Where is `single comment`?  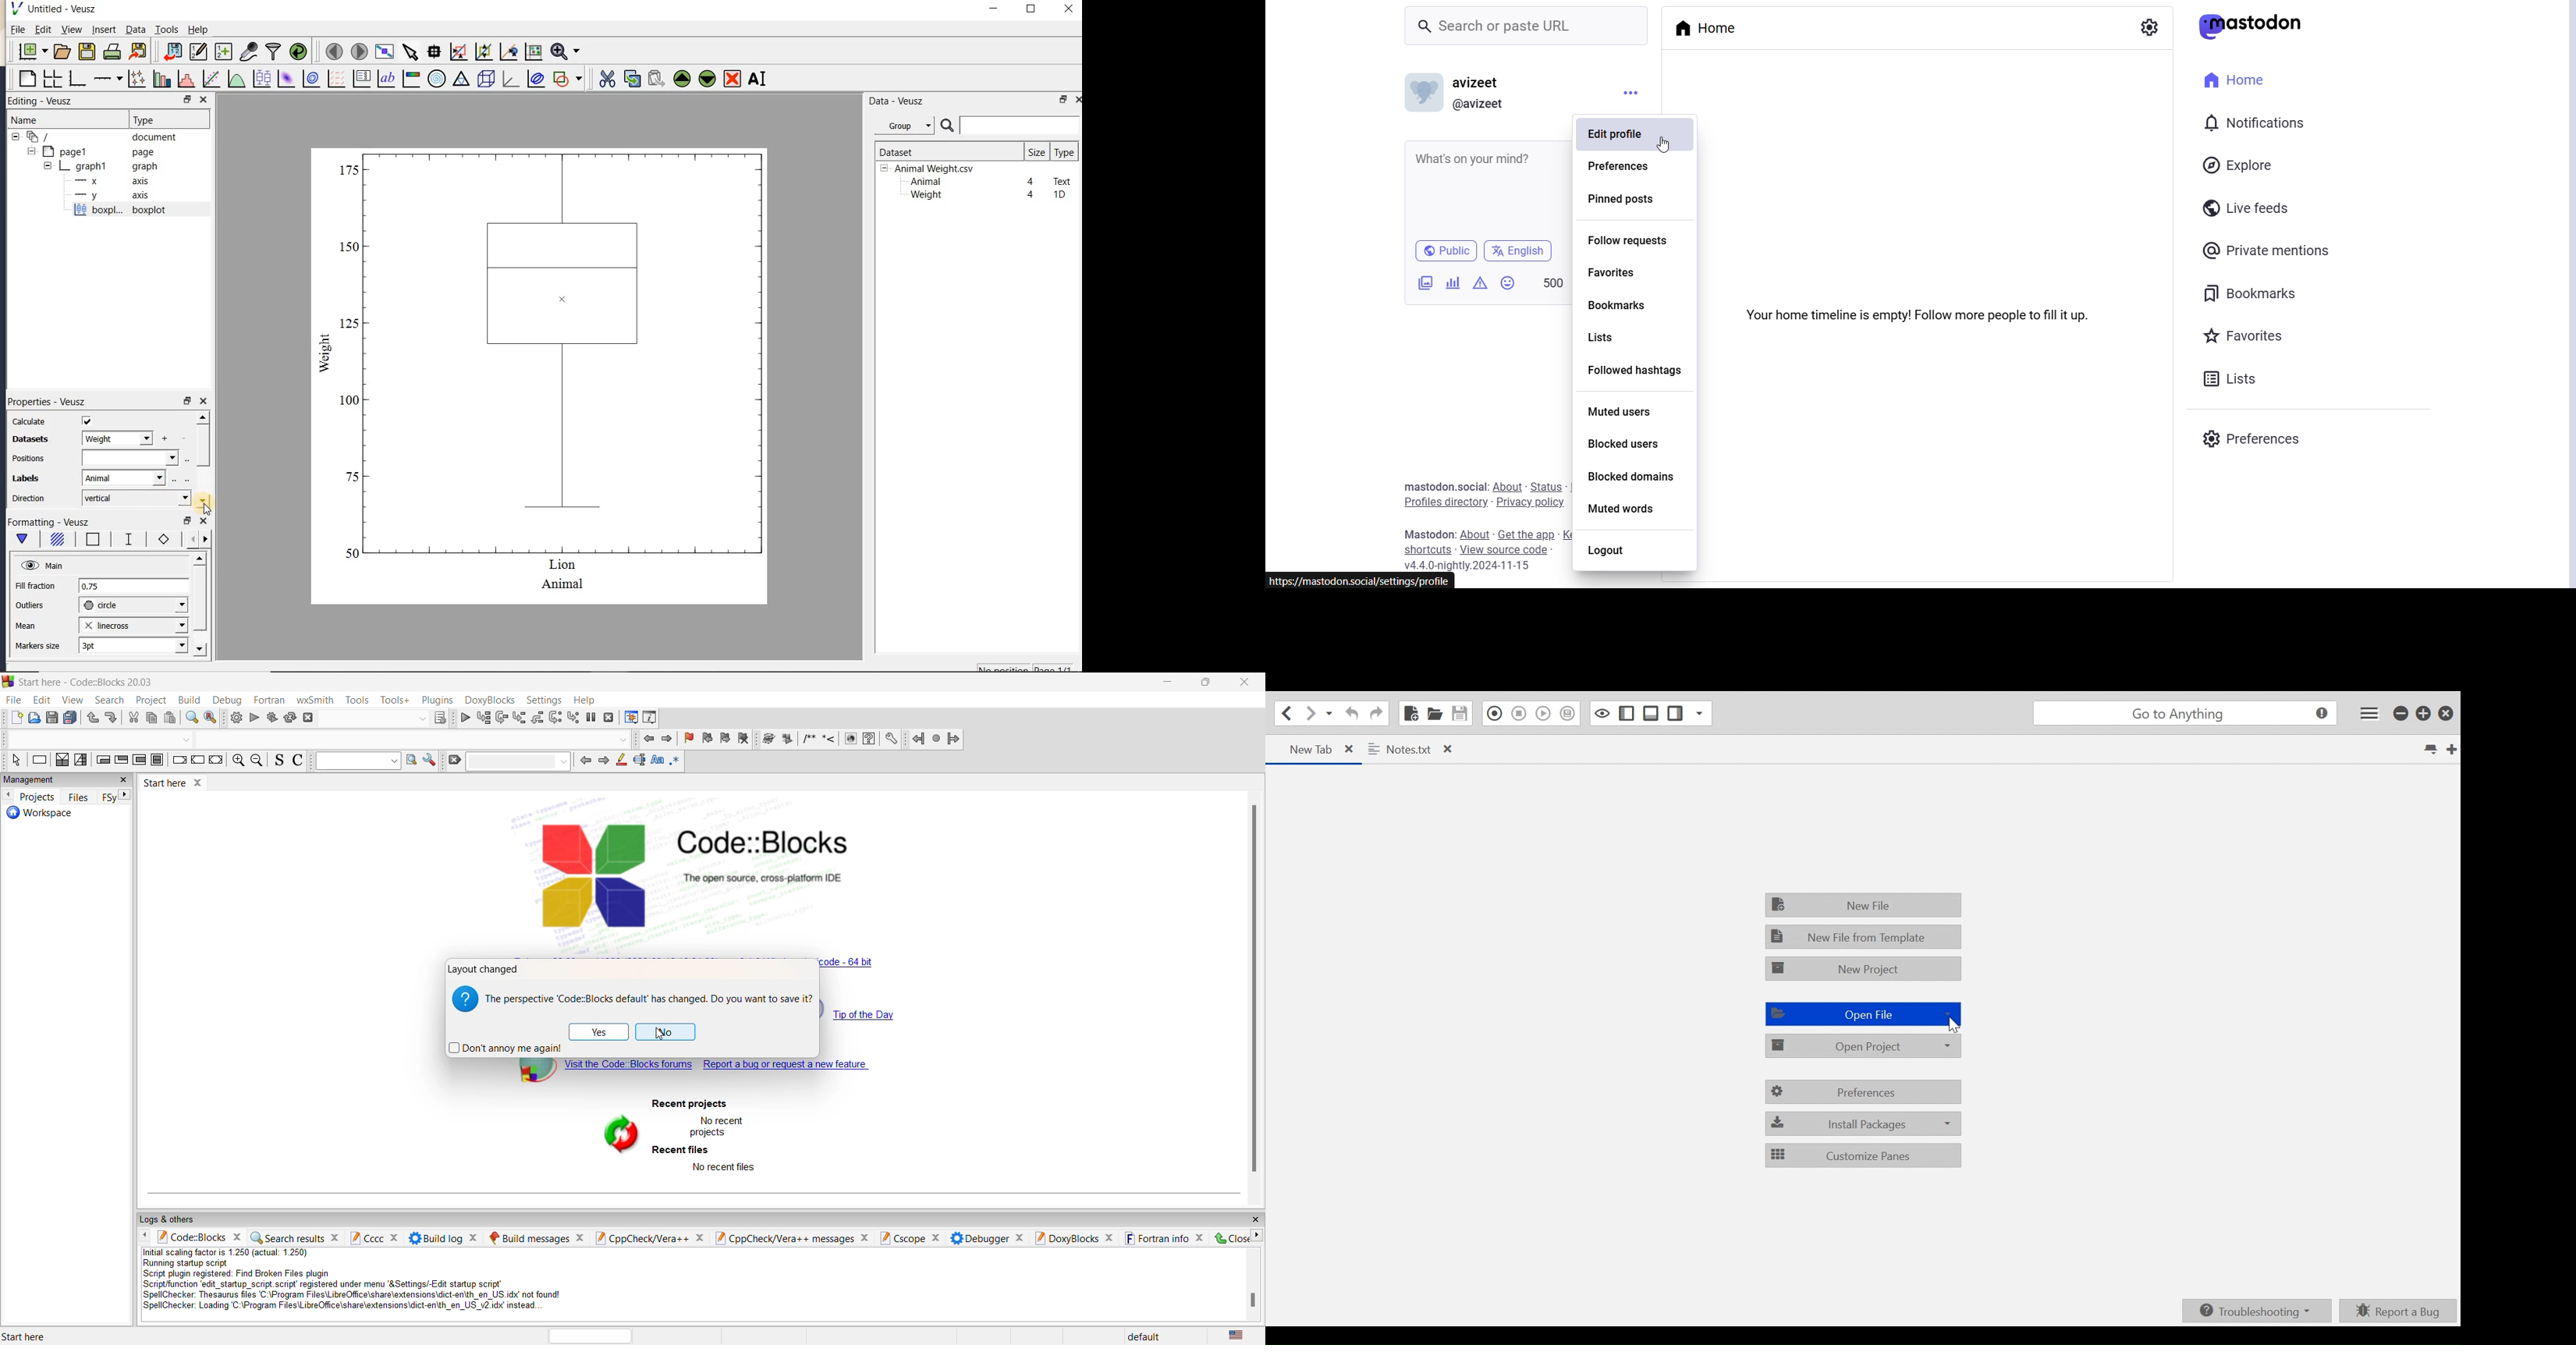 single comment is located at coordinates (829, 740).